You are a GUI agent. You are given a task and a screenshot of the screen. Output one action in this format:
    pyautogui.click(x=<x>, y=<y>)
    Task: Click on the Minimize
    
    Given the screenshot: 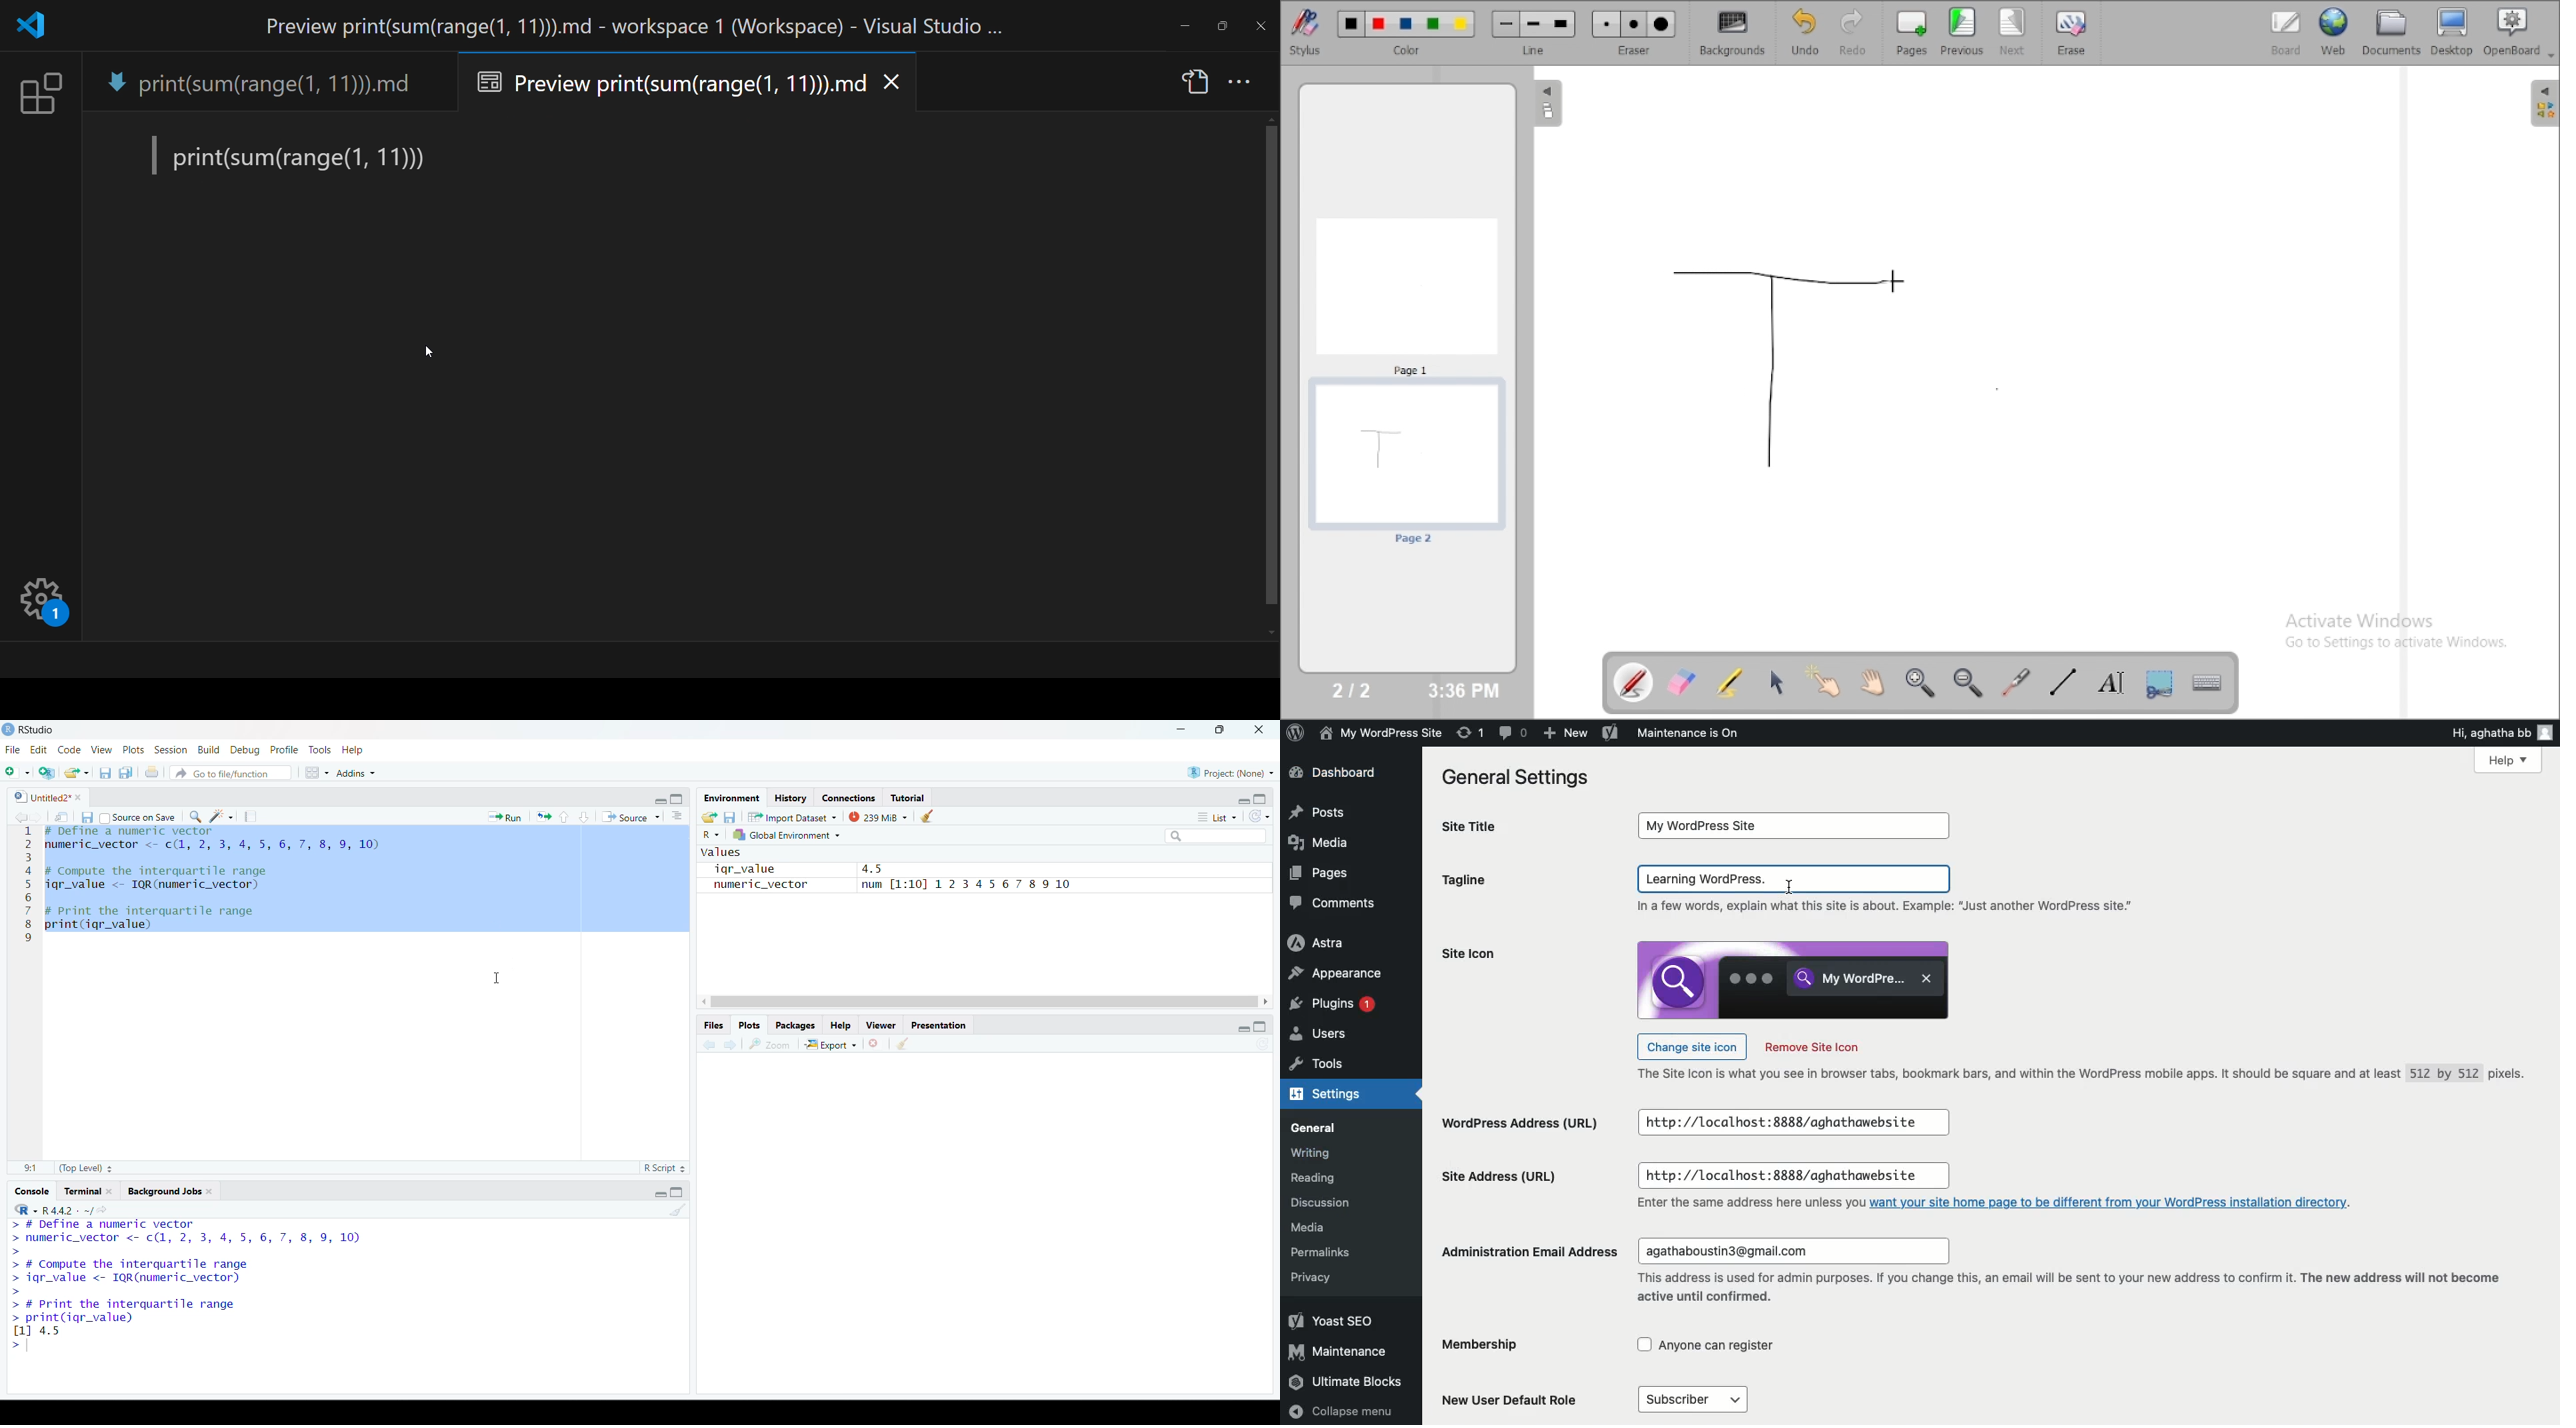 What is the action you would take?
    pyautogui.click(x=1181, y=730)
    